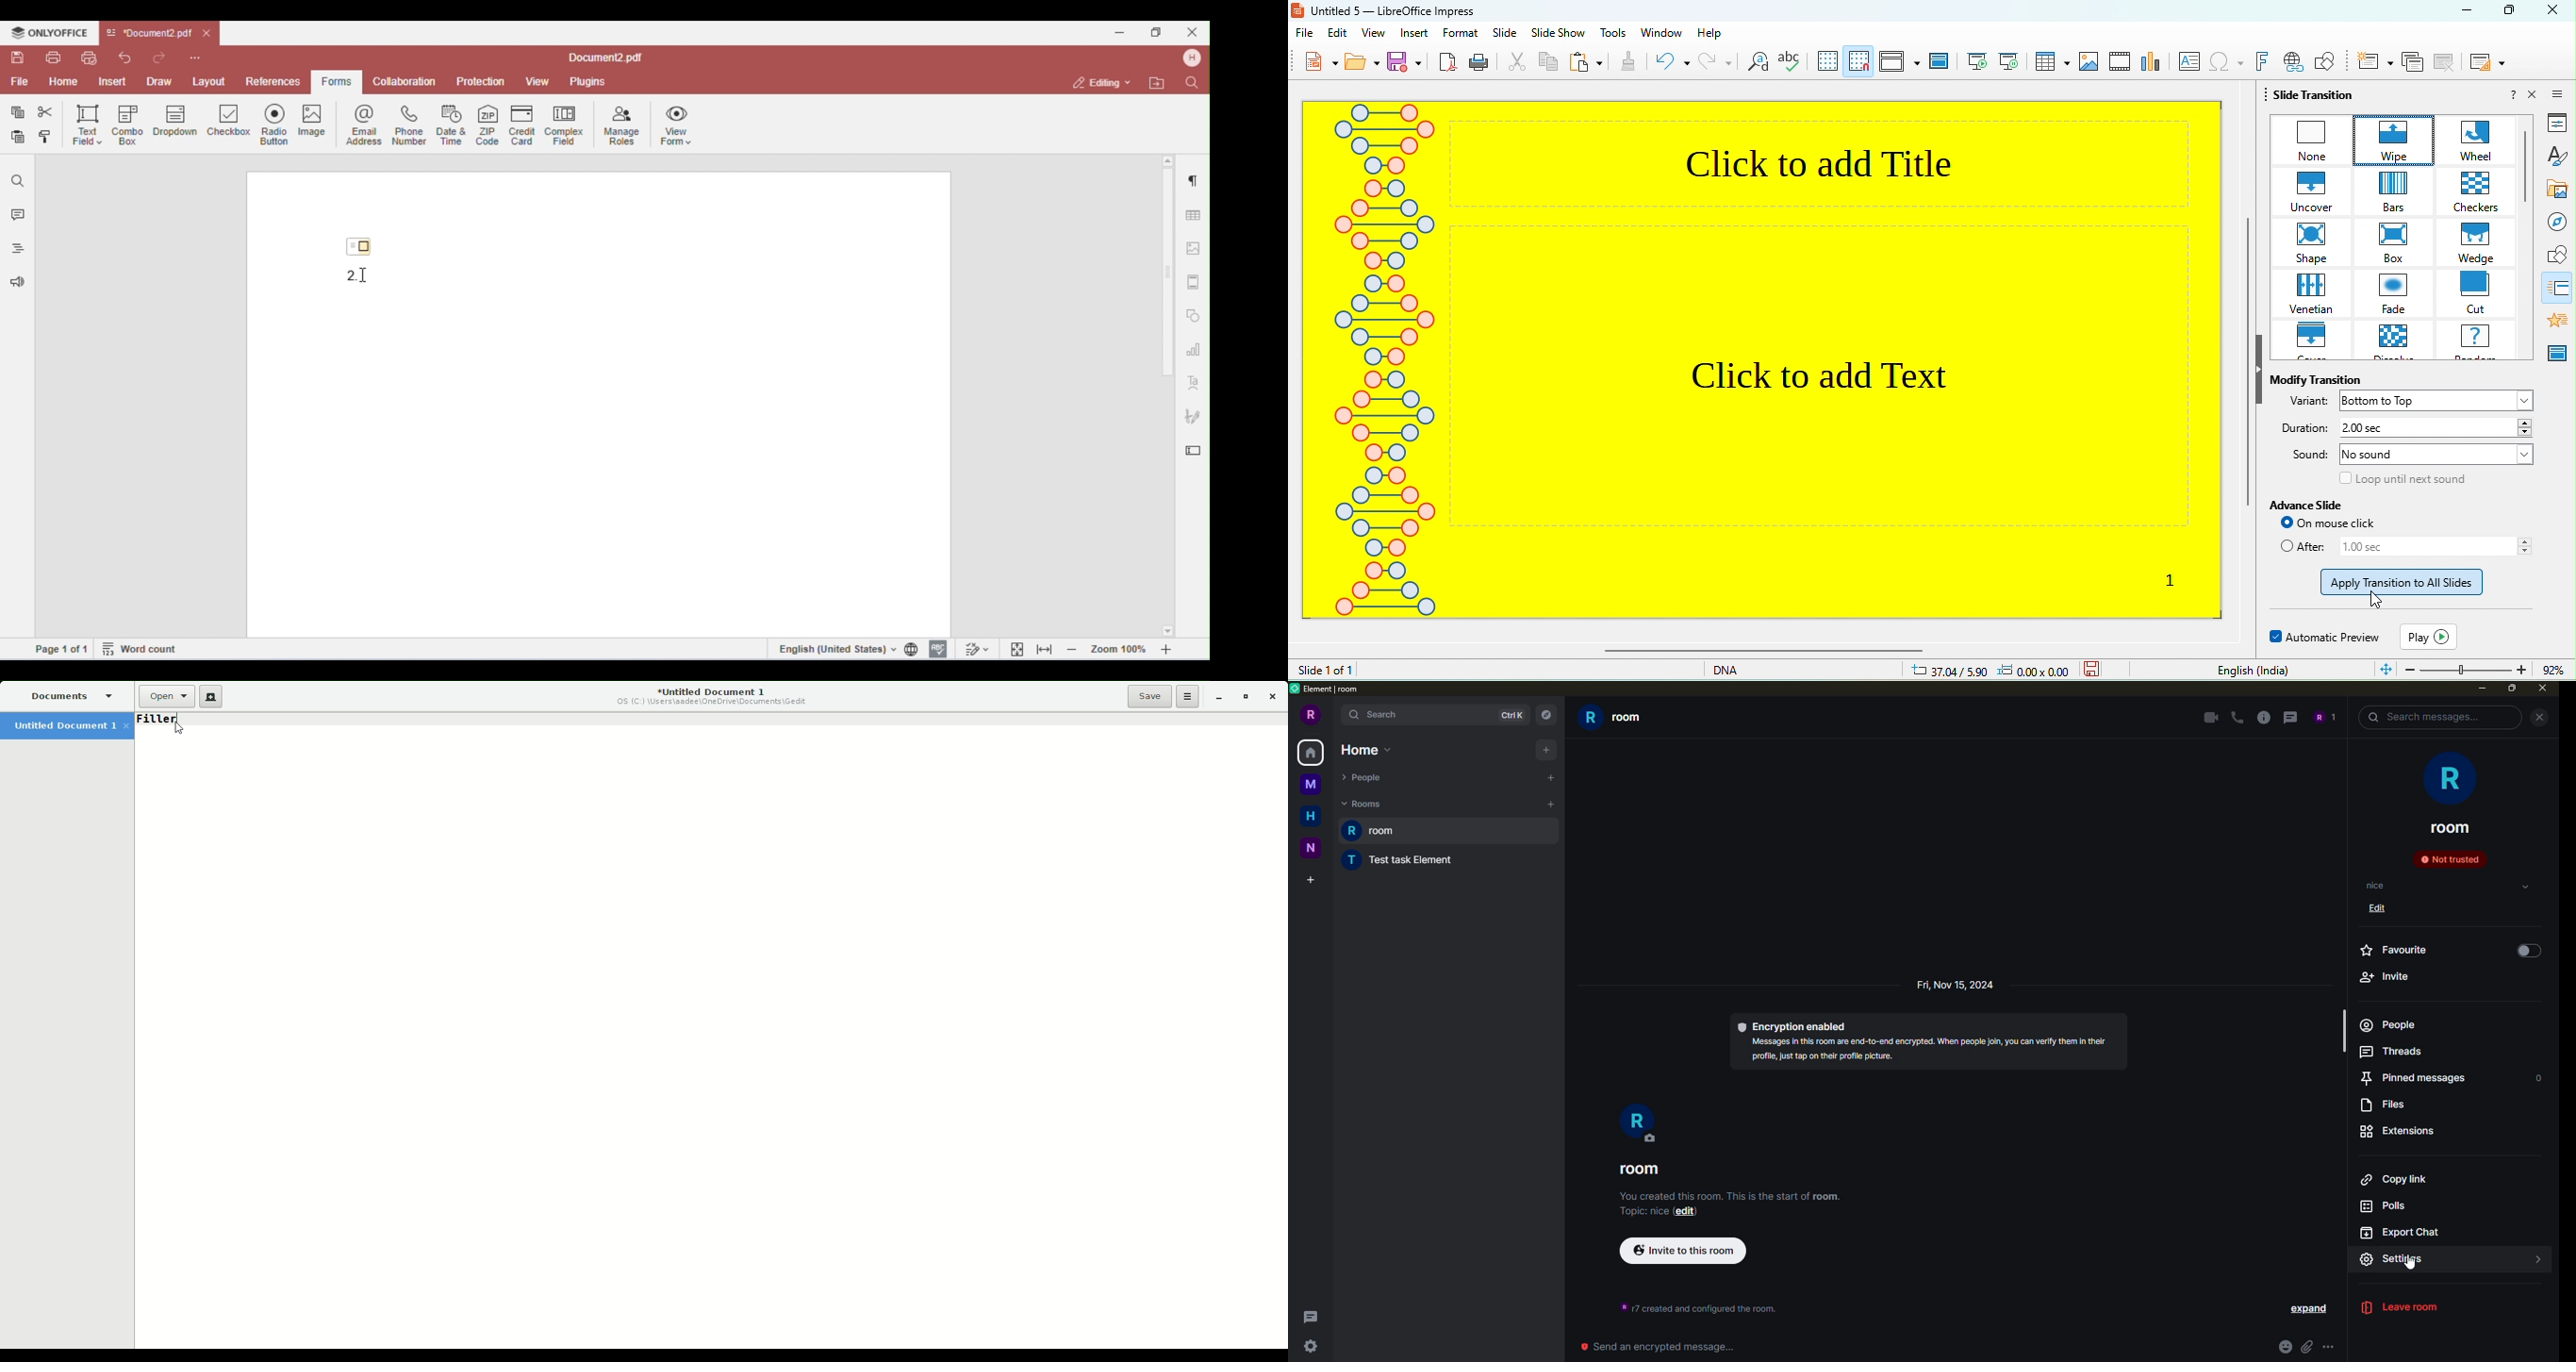 The width and height of the screenshot is (2576, 1372). What do you see at coordinates (2401, 242) in the screenshot?
I see `box` at bounding box center [2401, 242].